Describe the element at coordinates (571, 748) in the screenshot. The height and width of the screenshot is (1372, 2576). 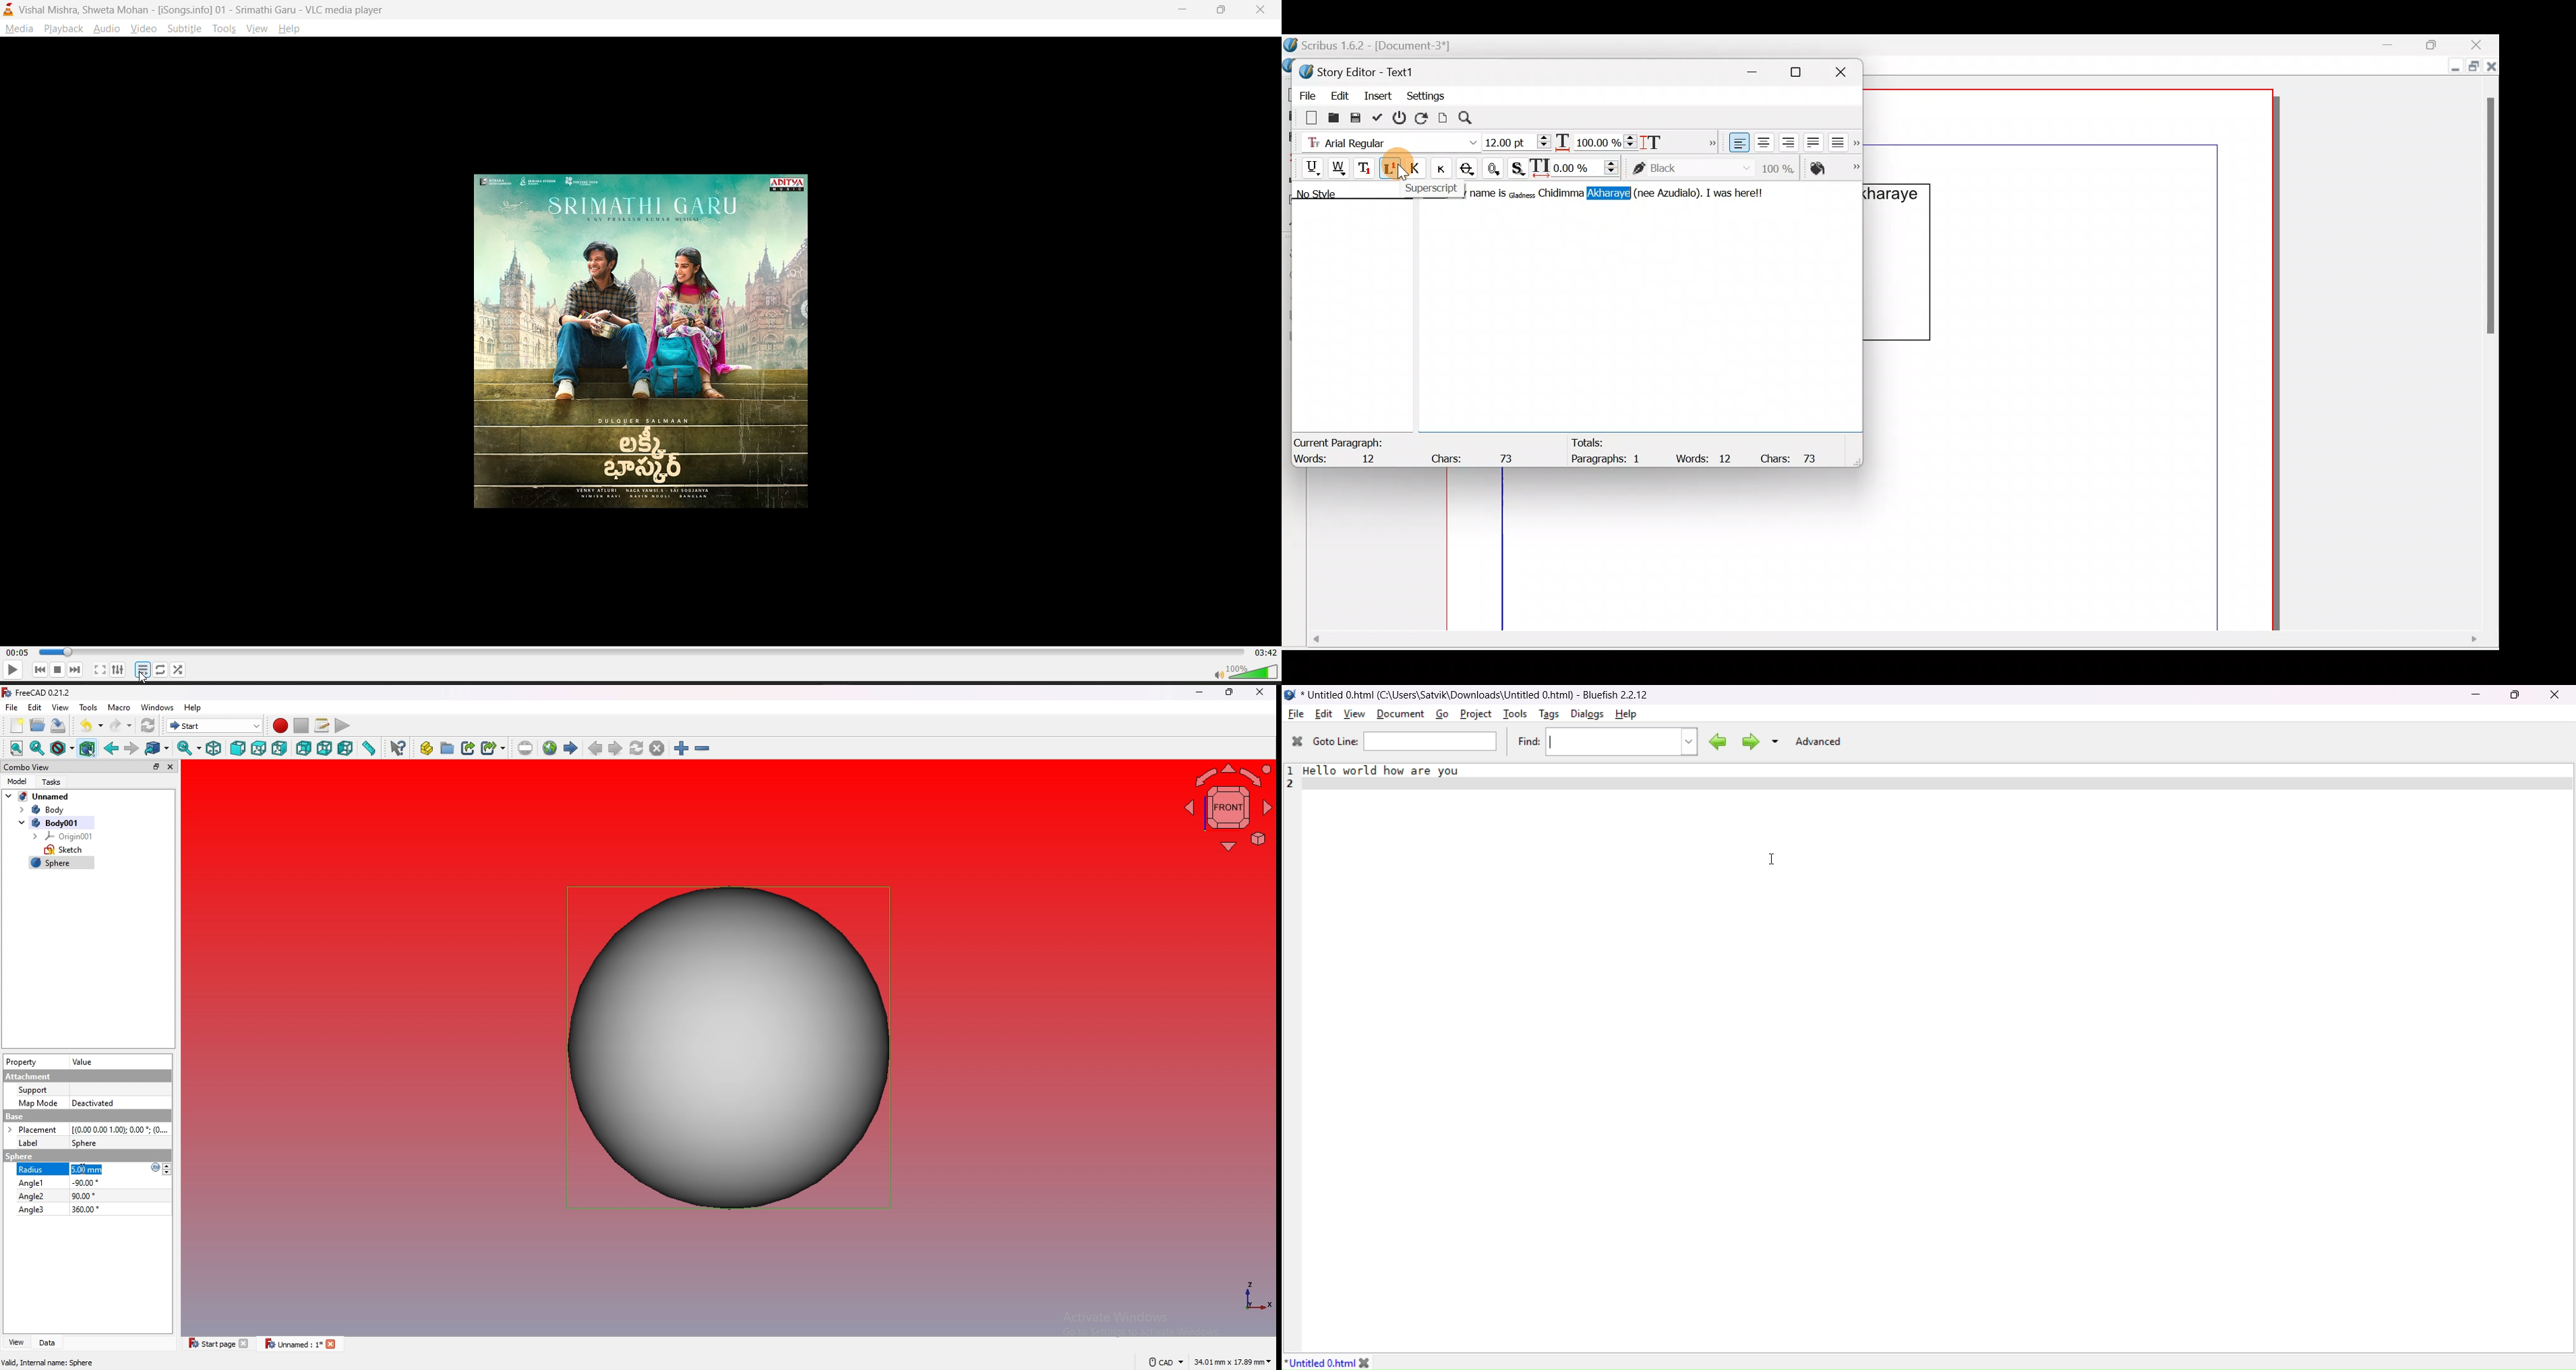
I see `start page` at that location.